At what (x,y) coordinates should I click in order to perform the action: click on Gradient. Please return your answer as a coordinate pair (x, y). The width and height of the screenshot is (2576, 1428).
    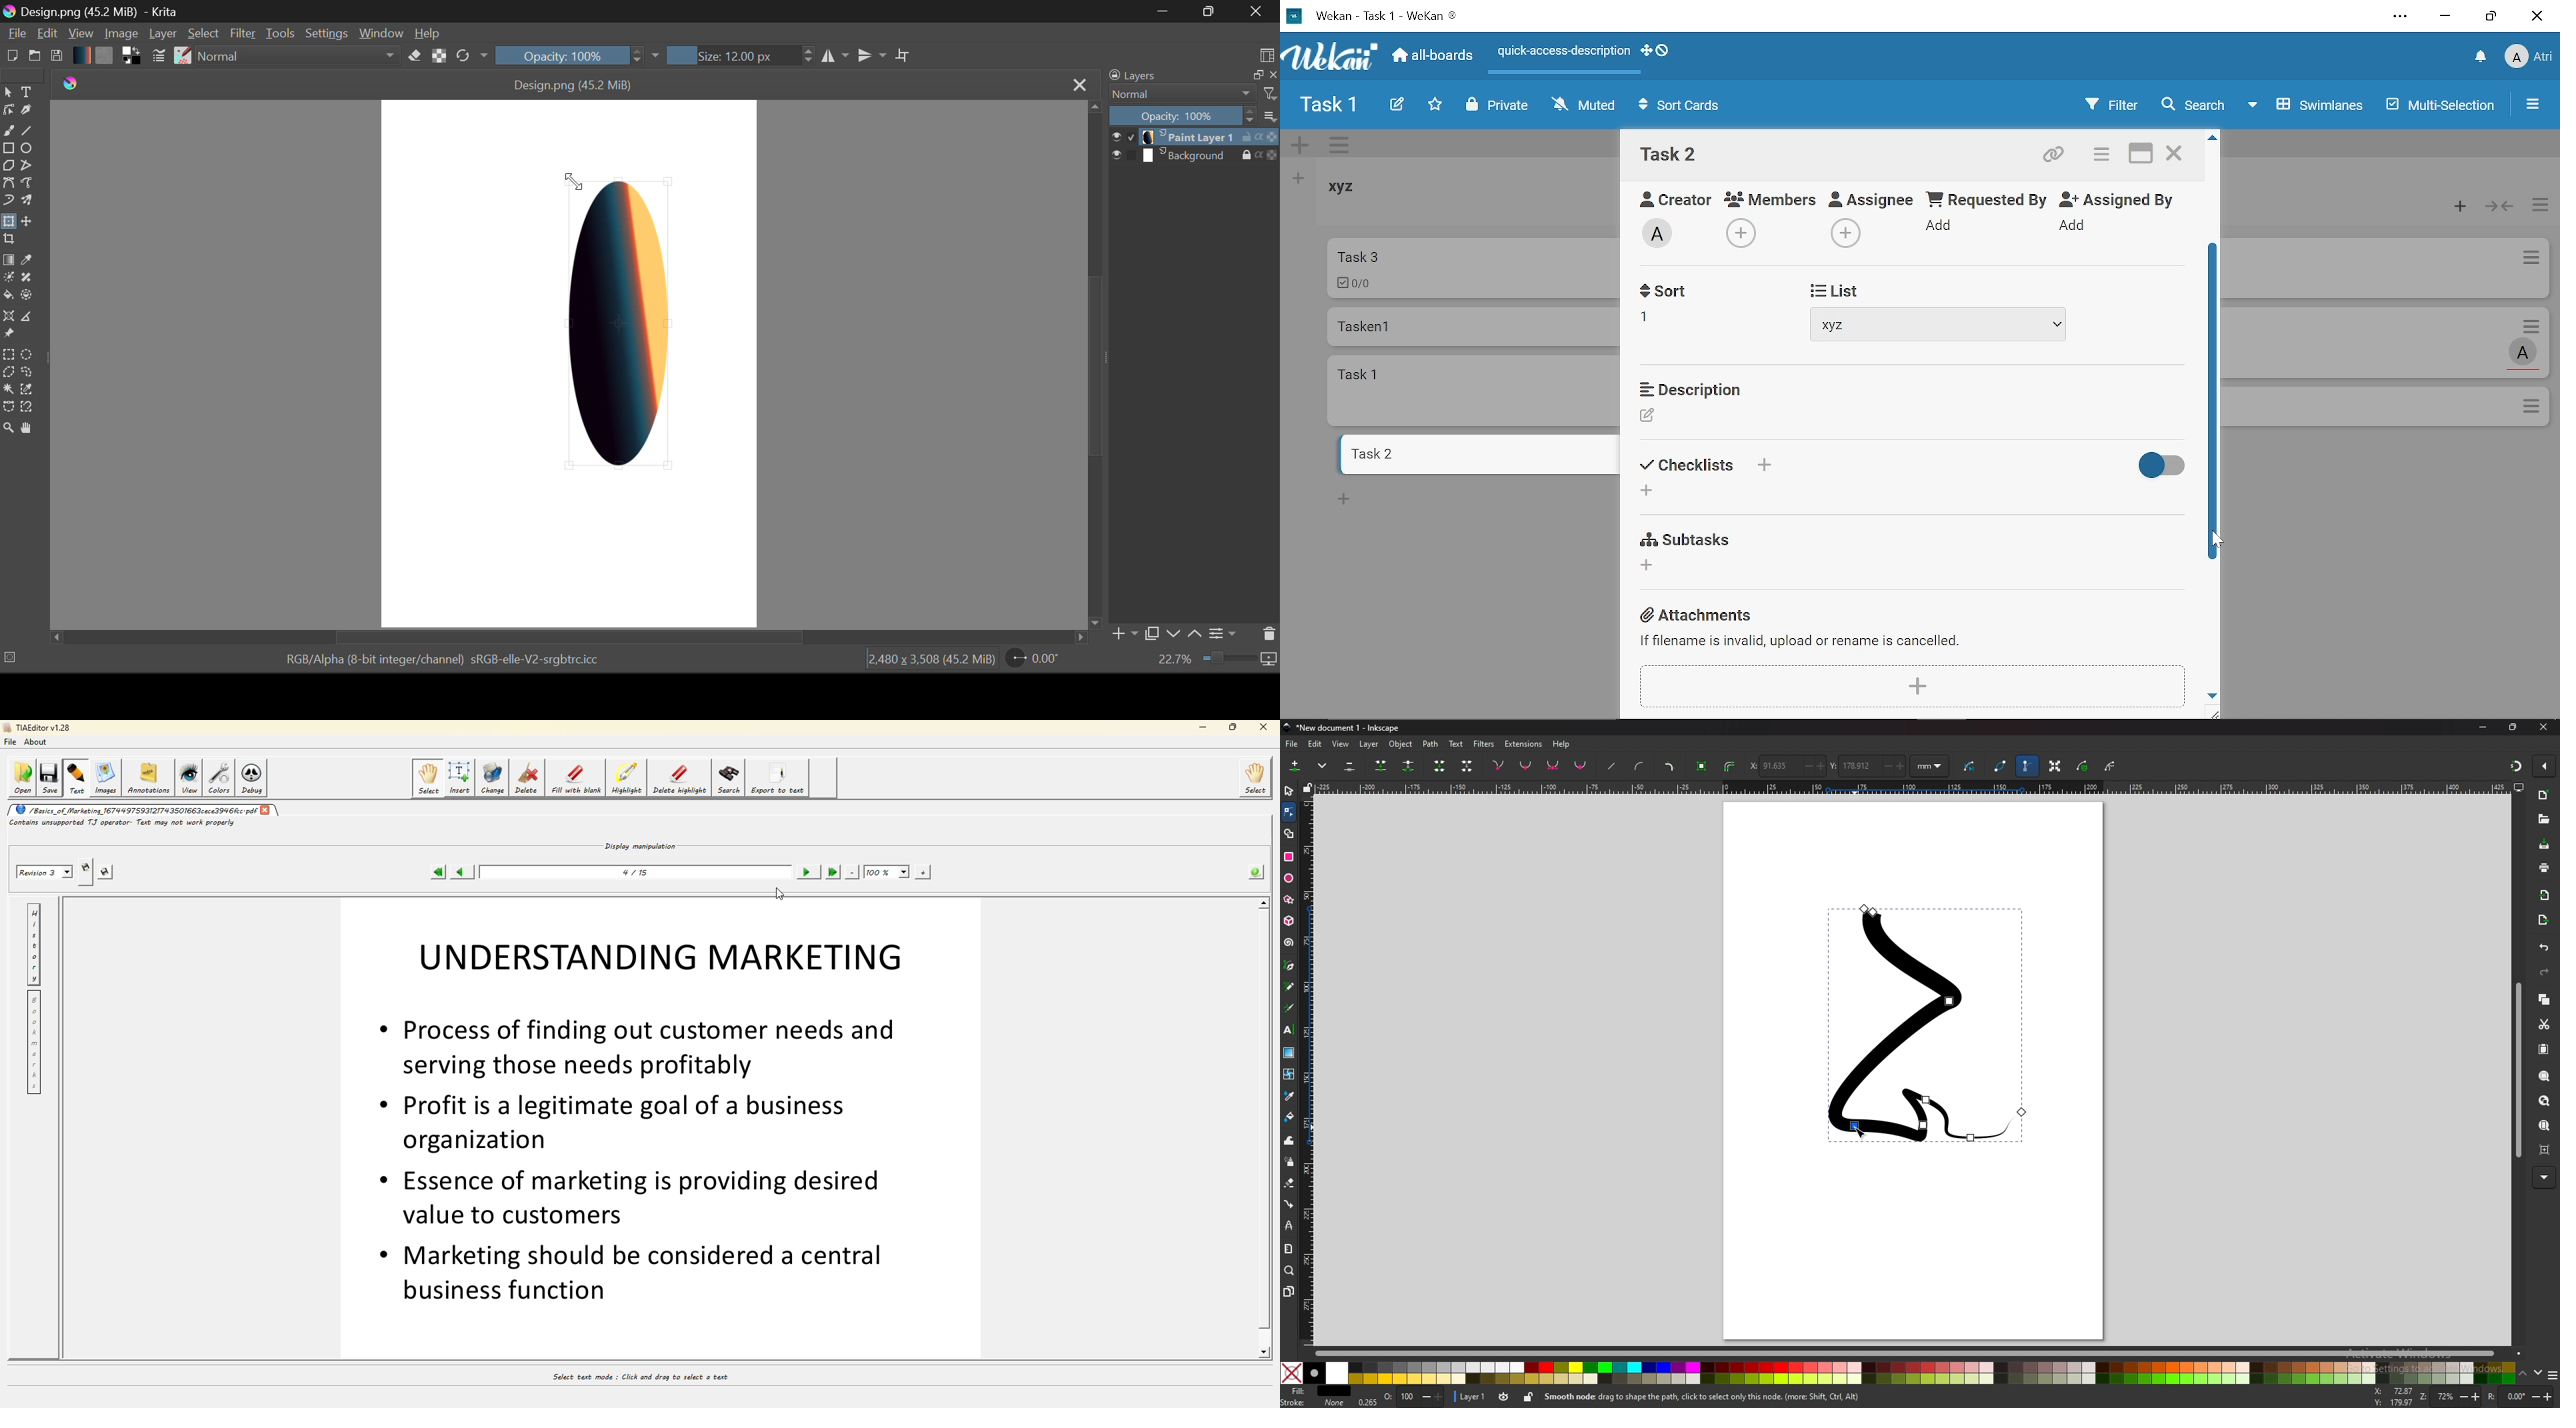
    Looking at the image, I should click on (81, 55).